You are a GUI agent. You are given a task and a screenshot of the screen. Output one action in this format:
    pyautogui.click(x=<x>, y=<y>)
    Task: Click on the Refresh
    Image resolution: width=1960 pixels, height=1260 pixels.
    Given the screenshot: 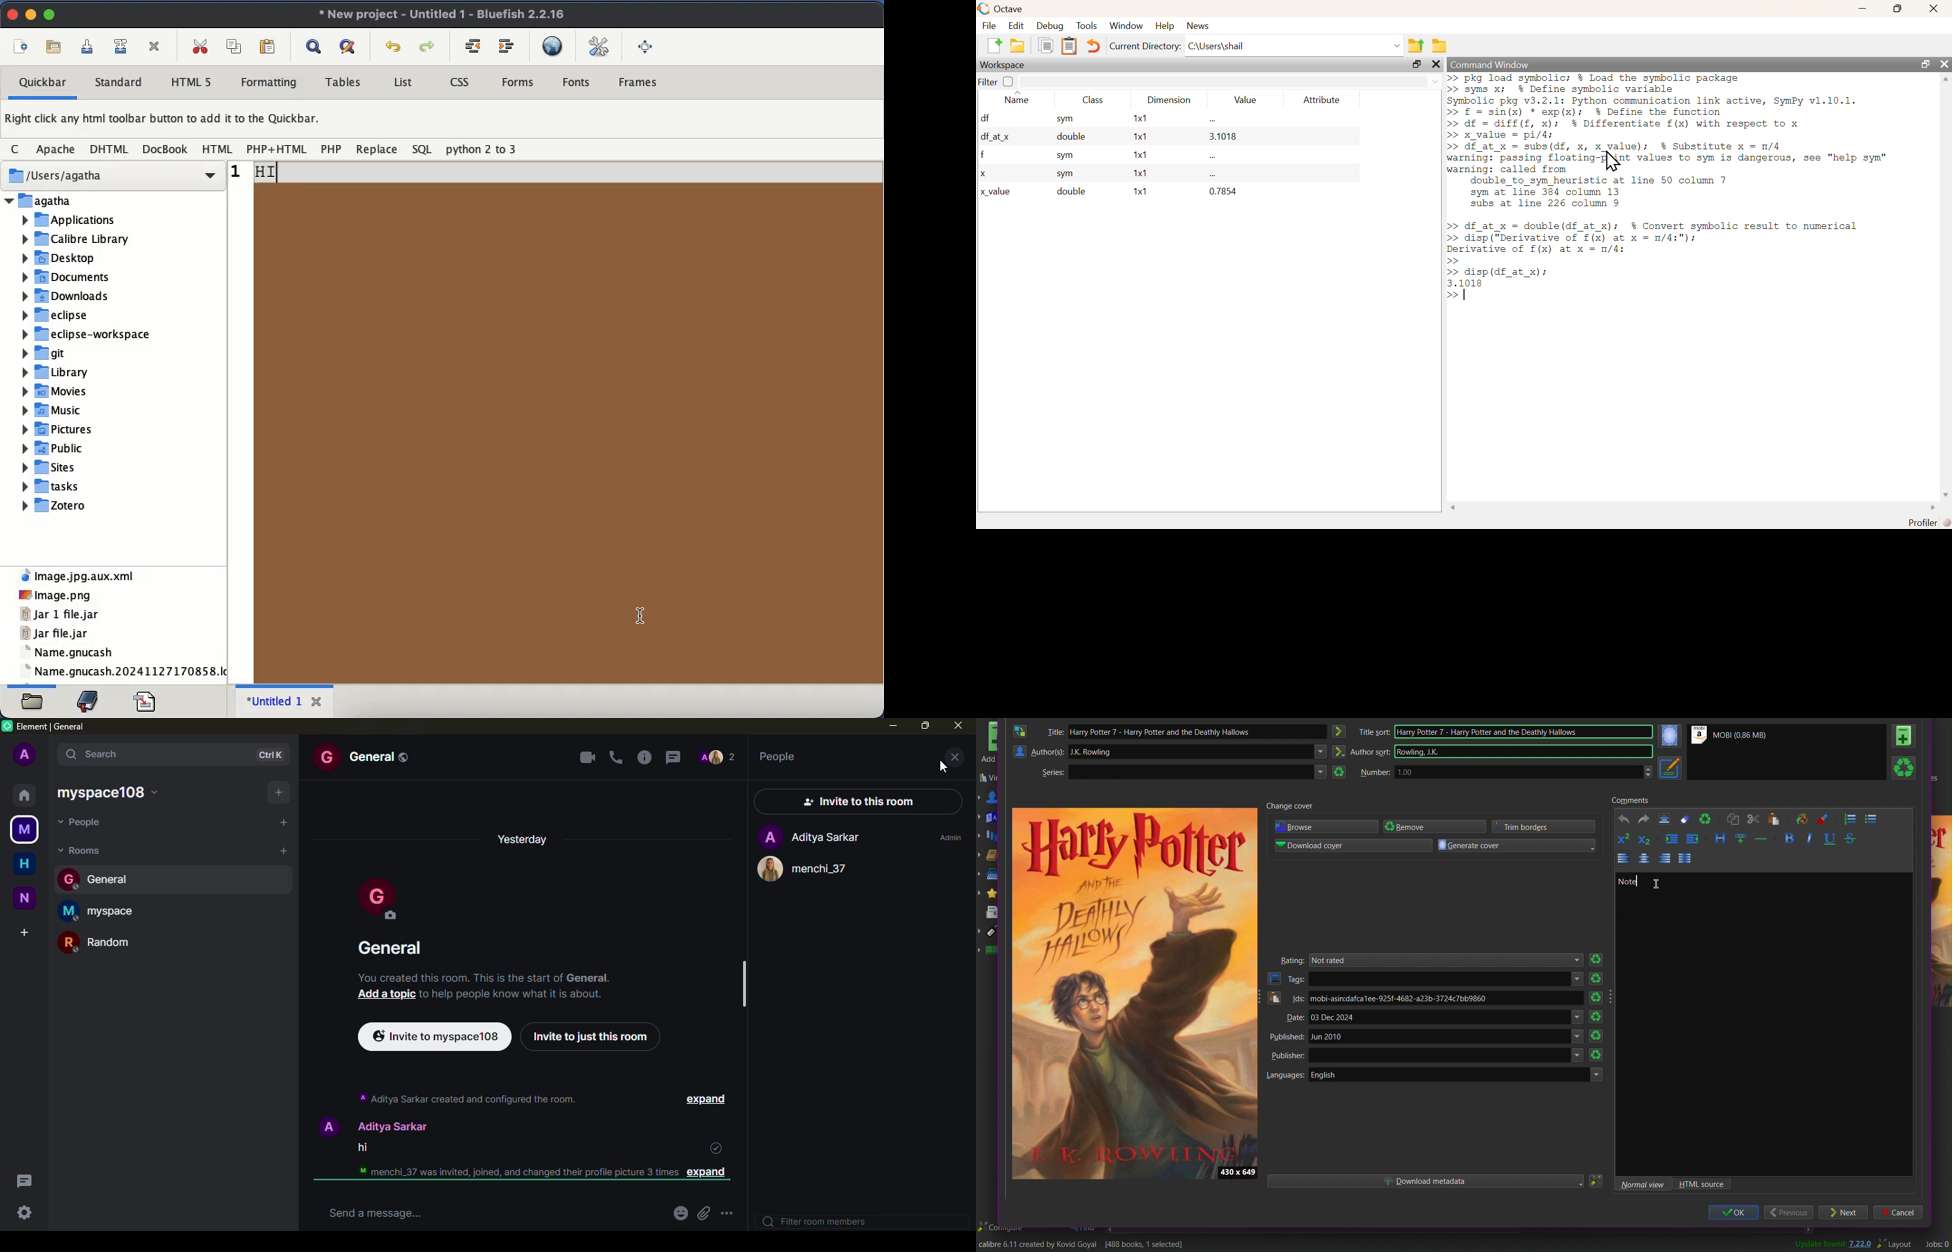 What is the action you would take?
    pyautogui.click(x=1598, y=1016)
    